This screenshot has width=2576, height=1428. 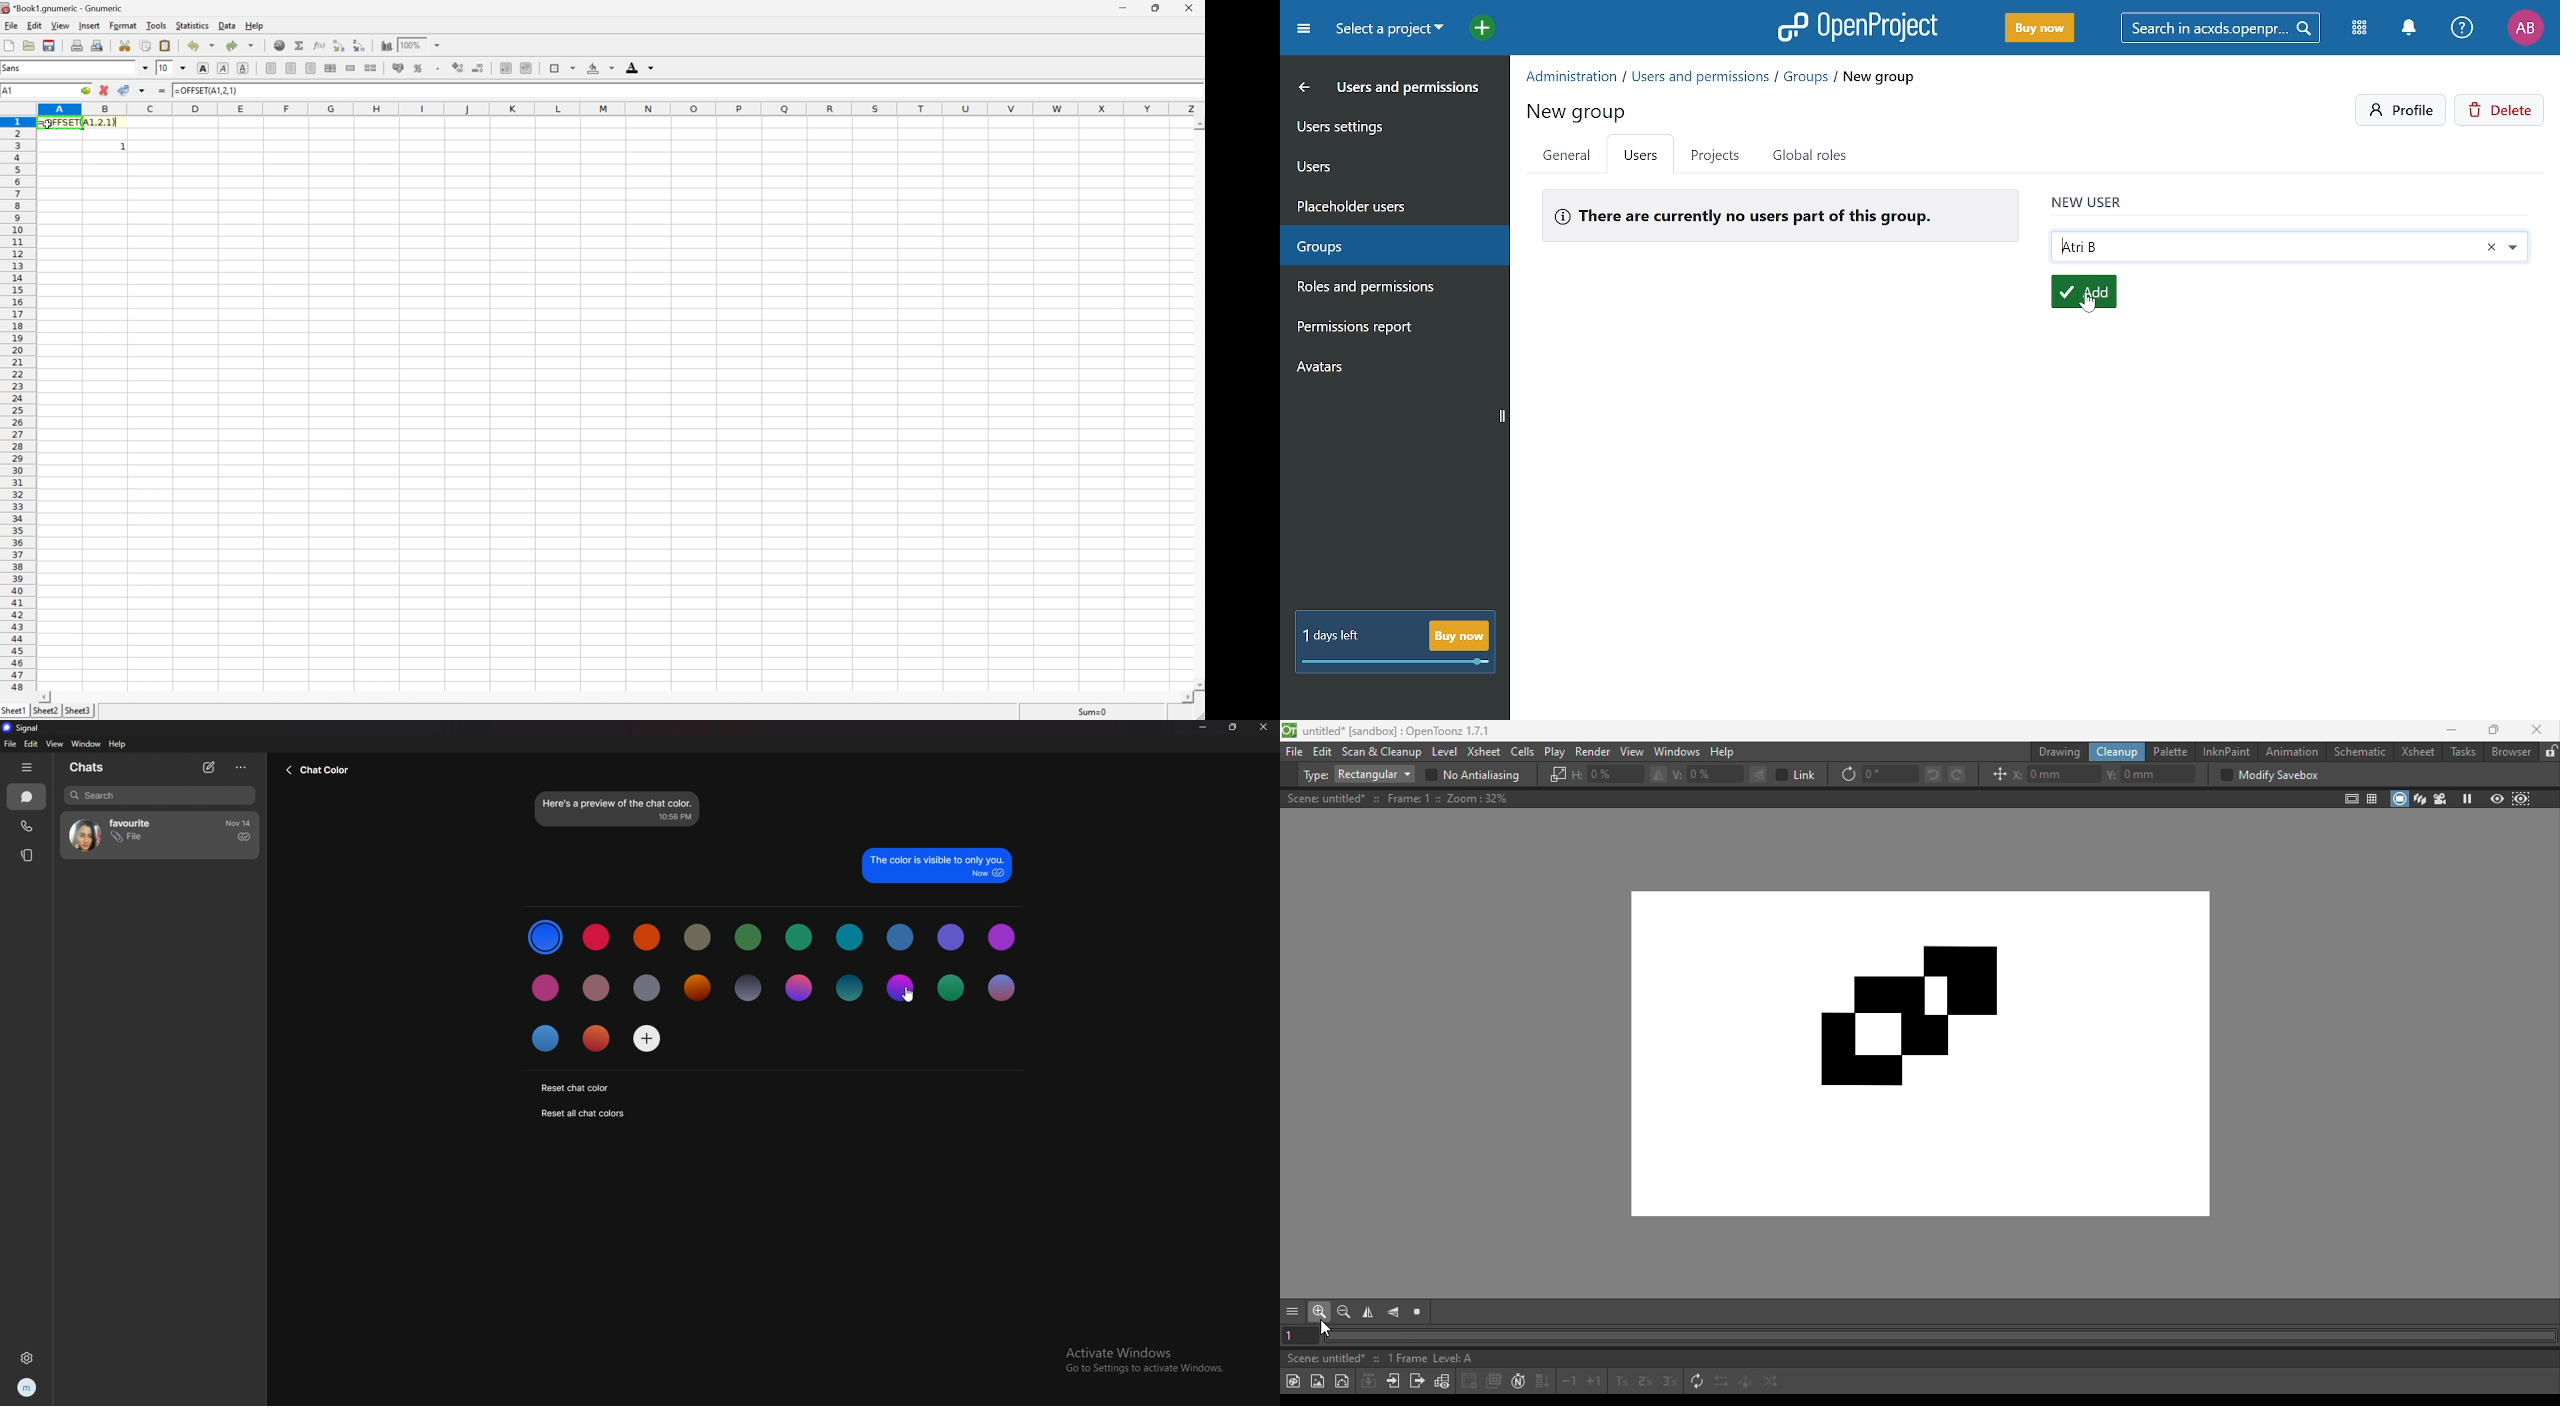 What do you see at coordinates (548, 1039) in the screenshot?
I see `color` at bounding box center [548, 1039].